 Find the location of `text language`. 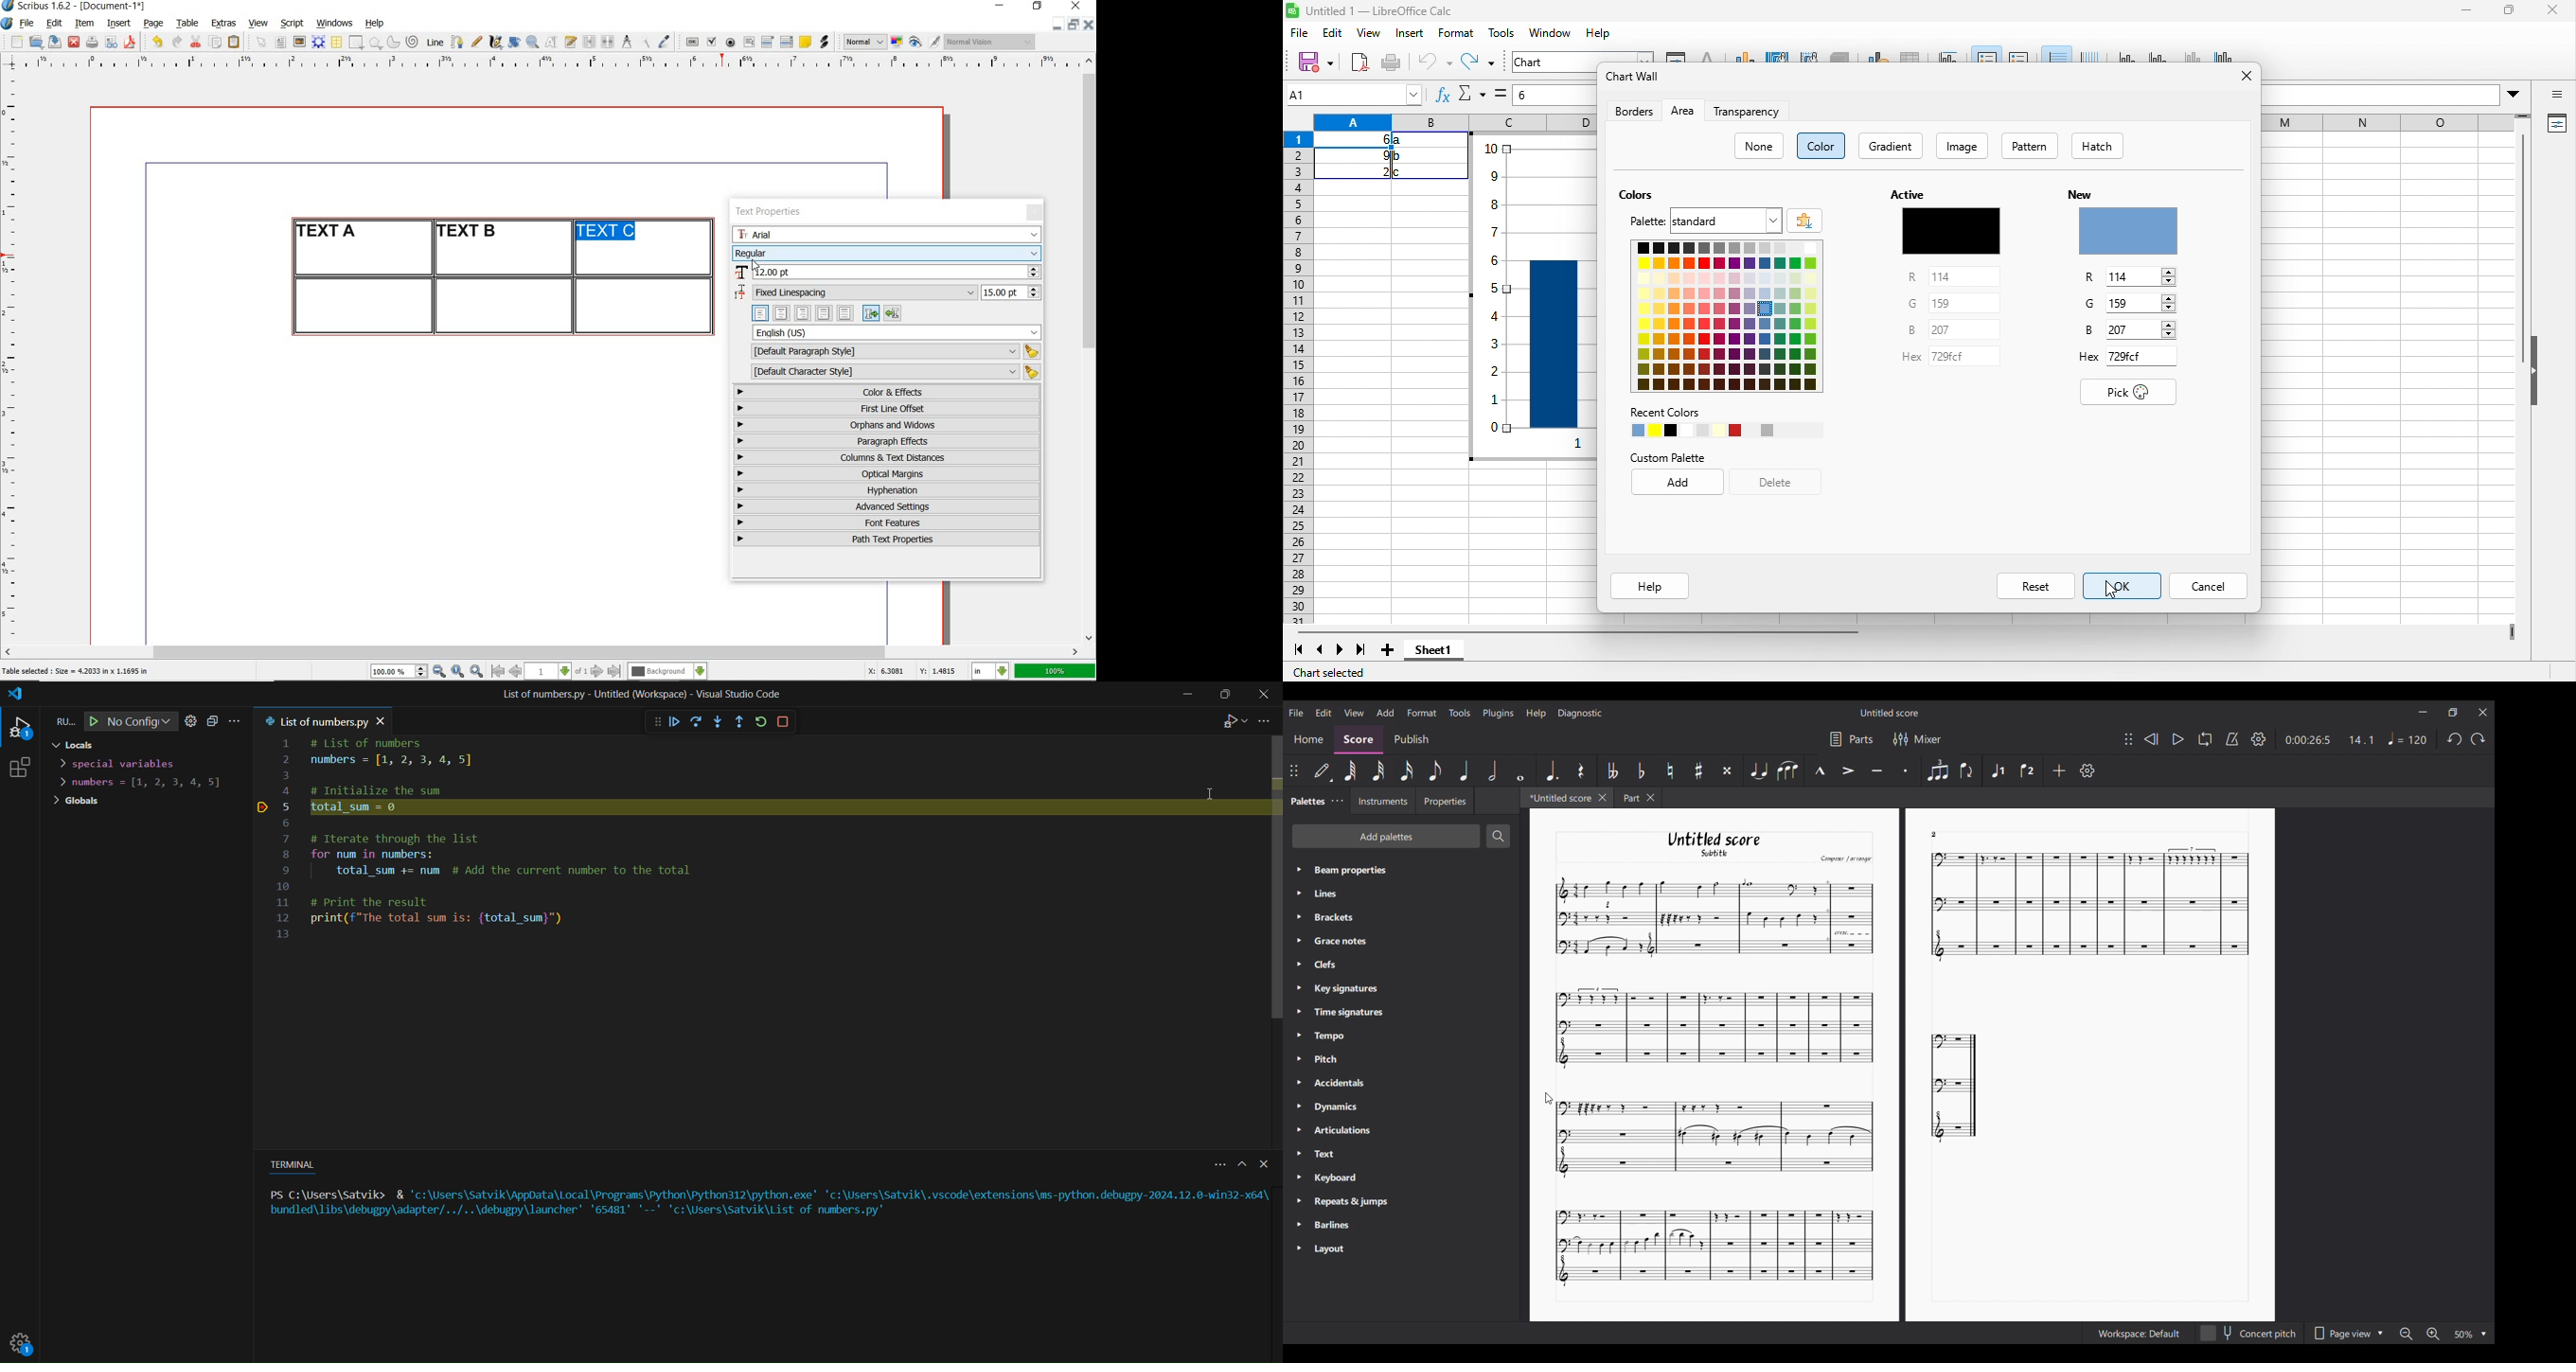

text language is located at coordinates (898, 332).